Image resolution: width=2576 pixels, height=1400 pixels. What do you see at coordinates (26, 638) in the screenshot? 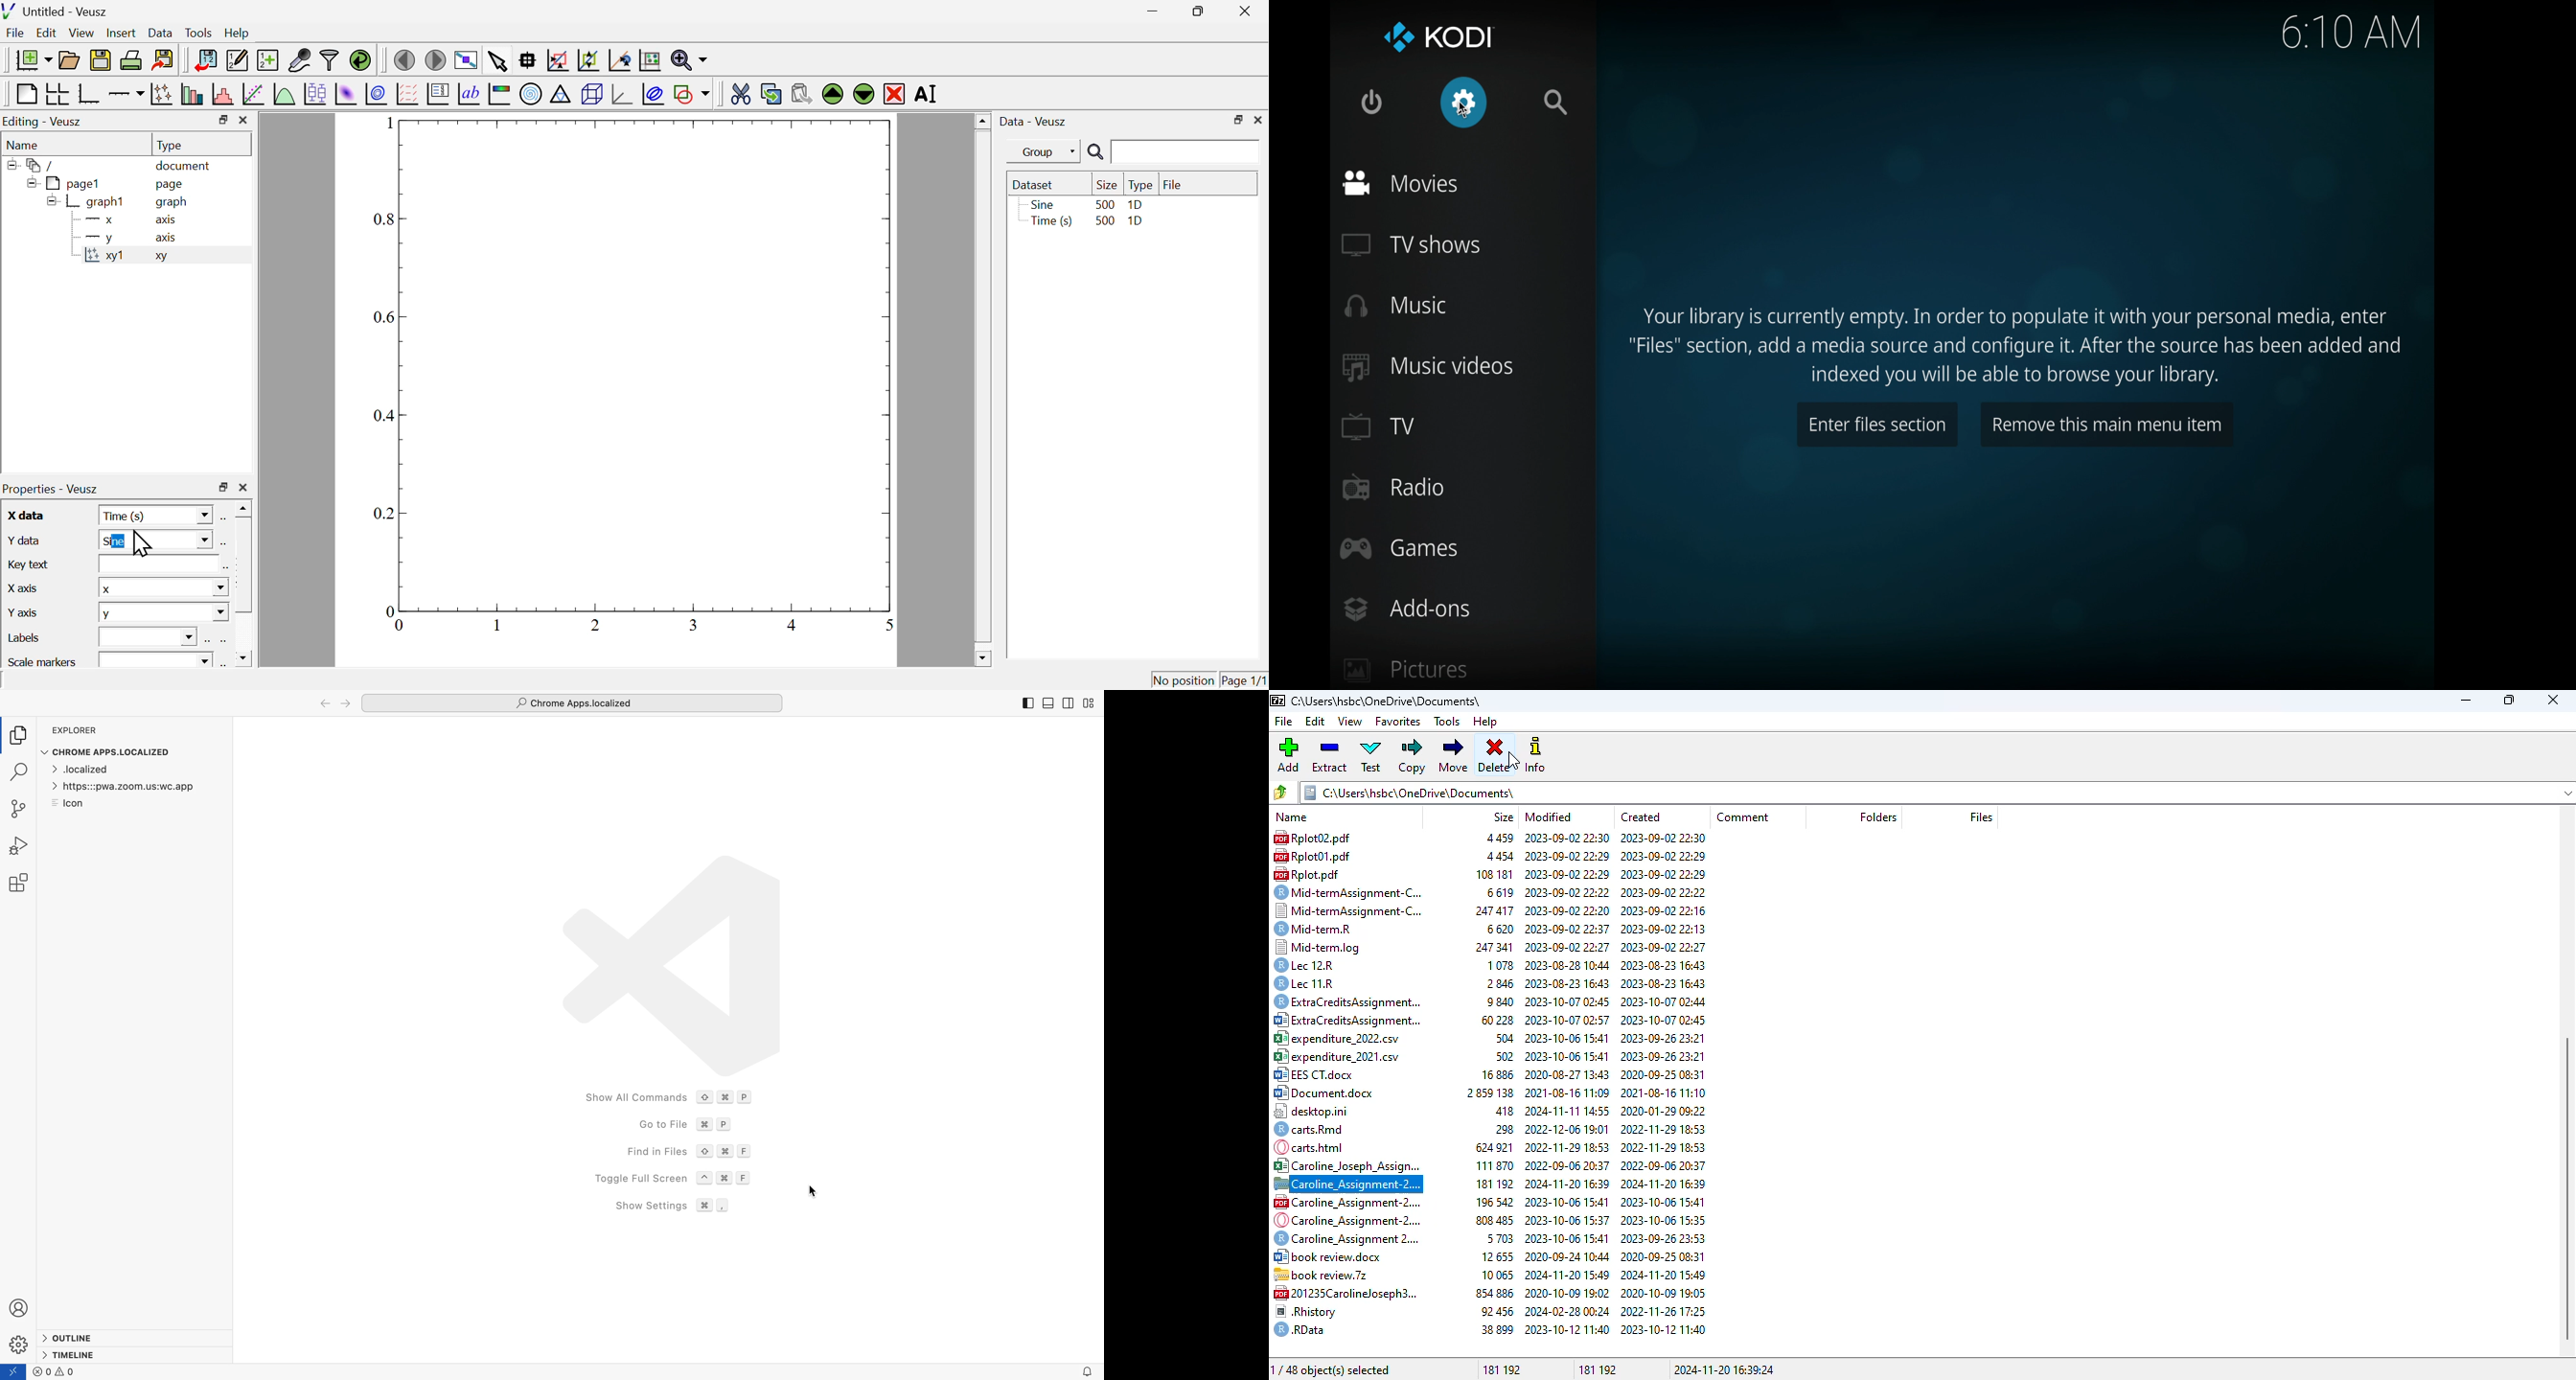
I see `labels` at bounding box center [26, 638].